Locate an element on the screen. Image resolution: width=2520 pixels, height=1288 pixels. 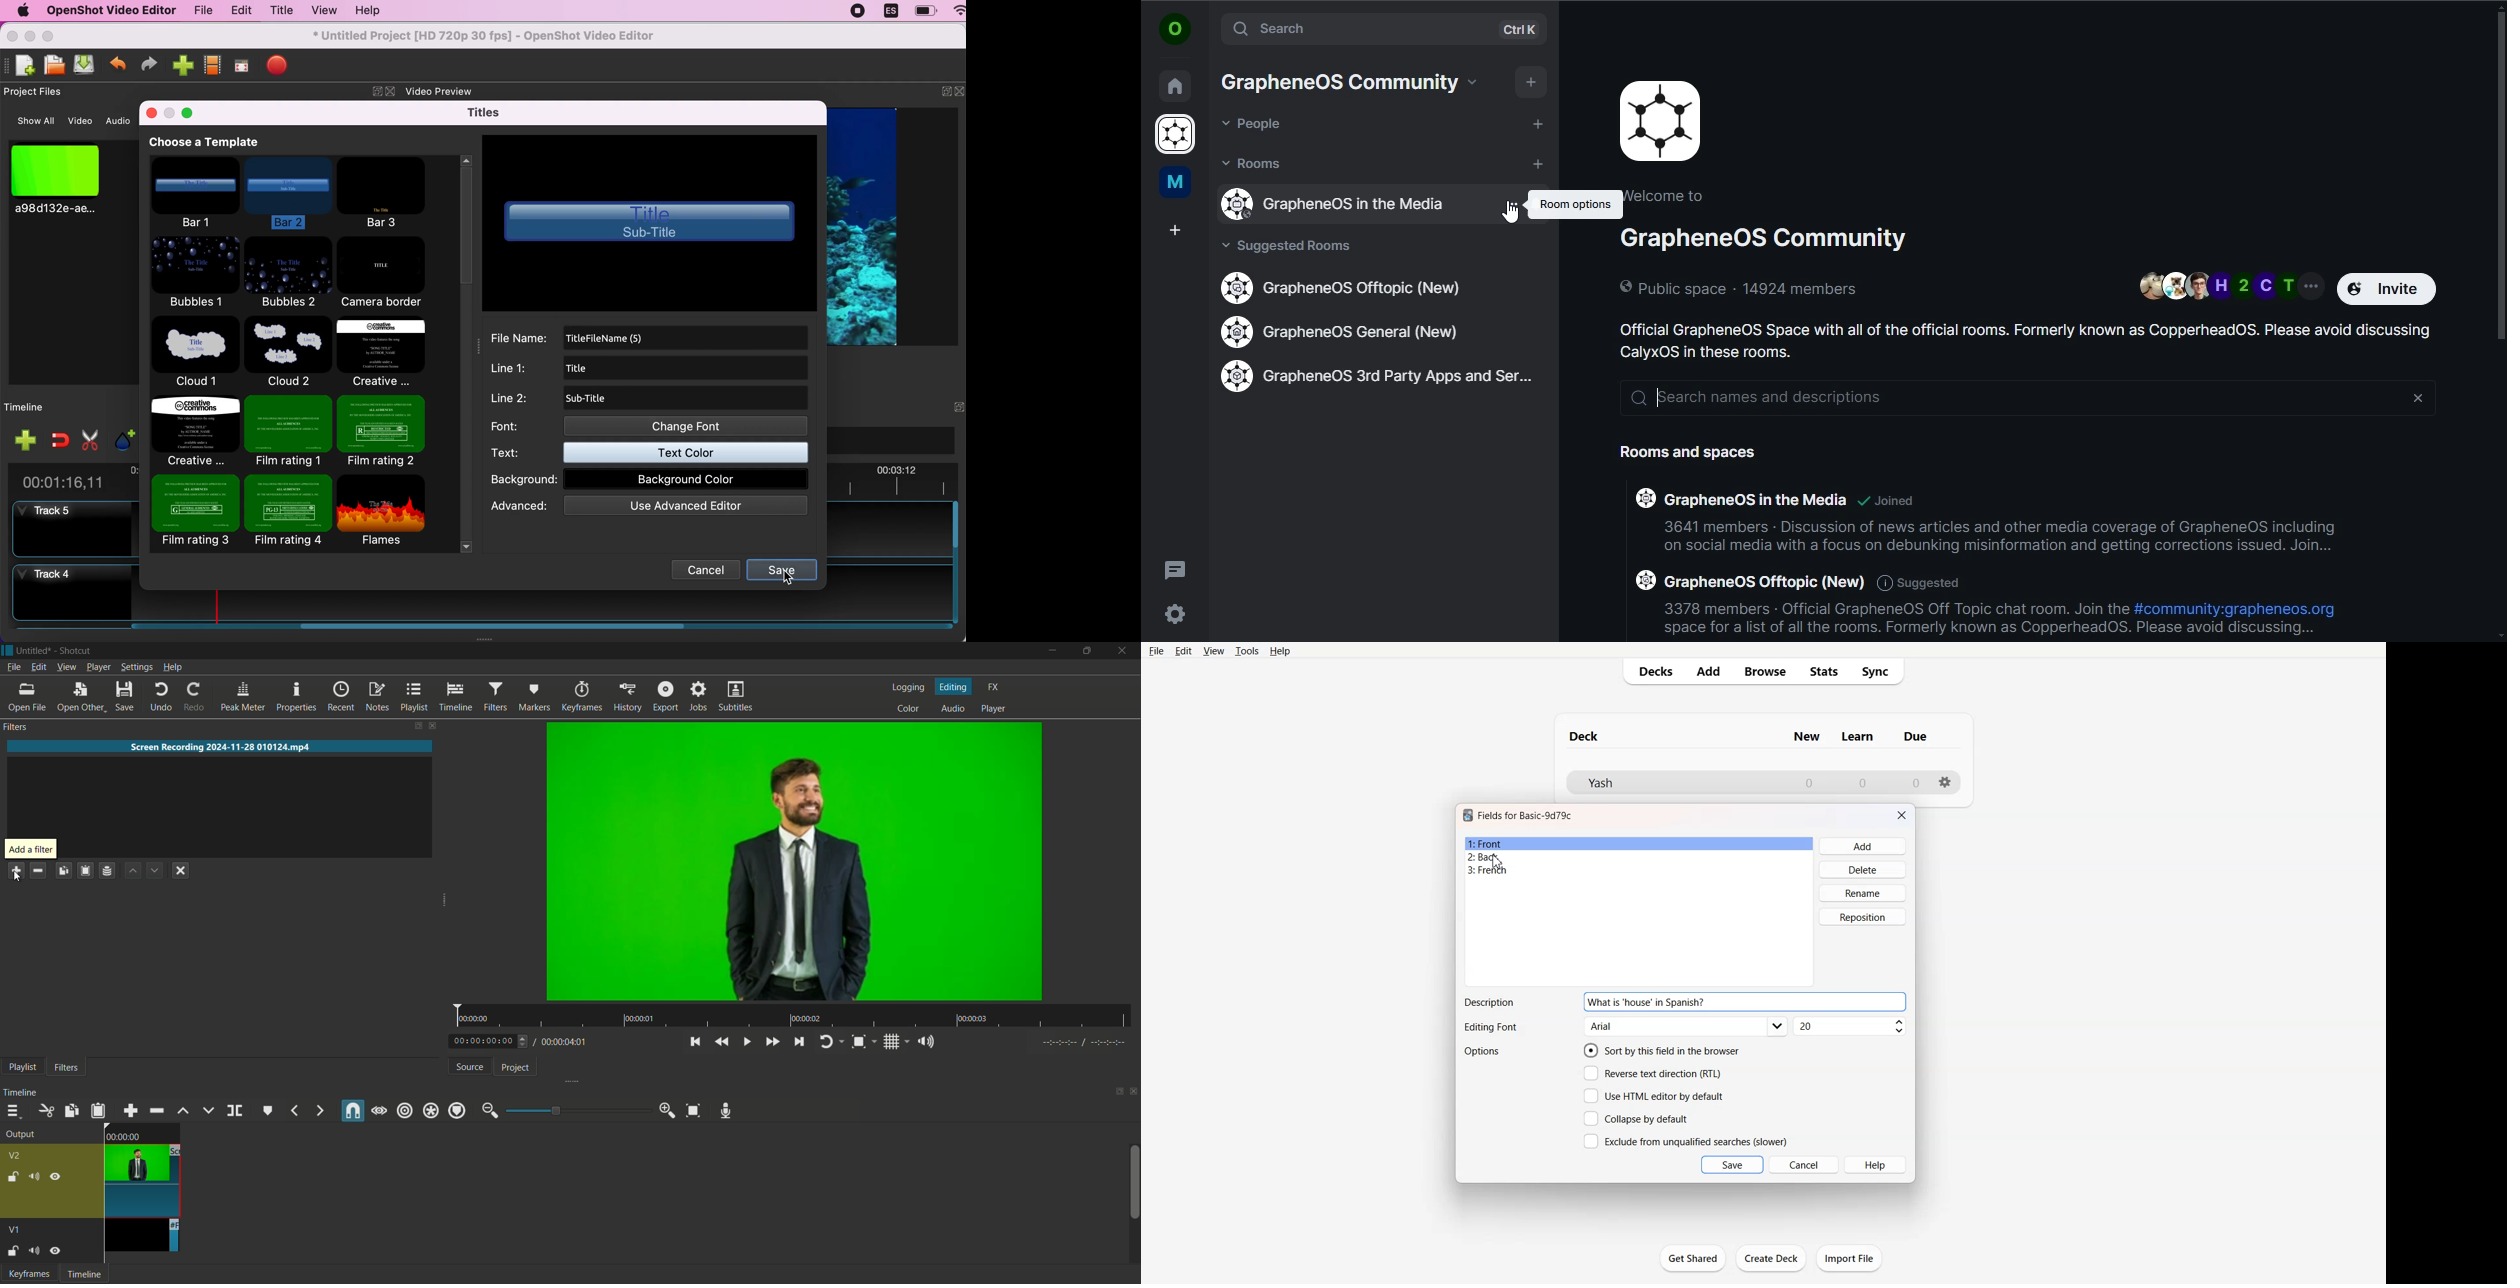
jobs is located at coordinates (697, 697).